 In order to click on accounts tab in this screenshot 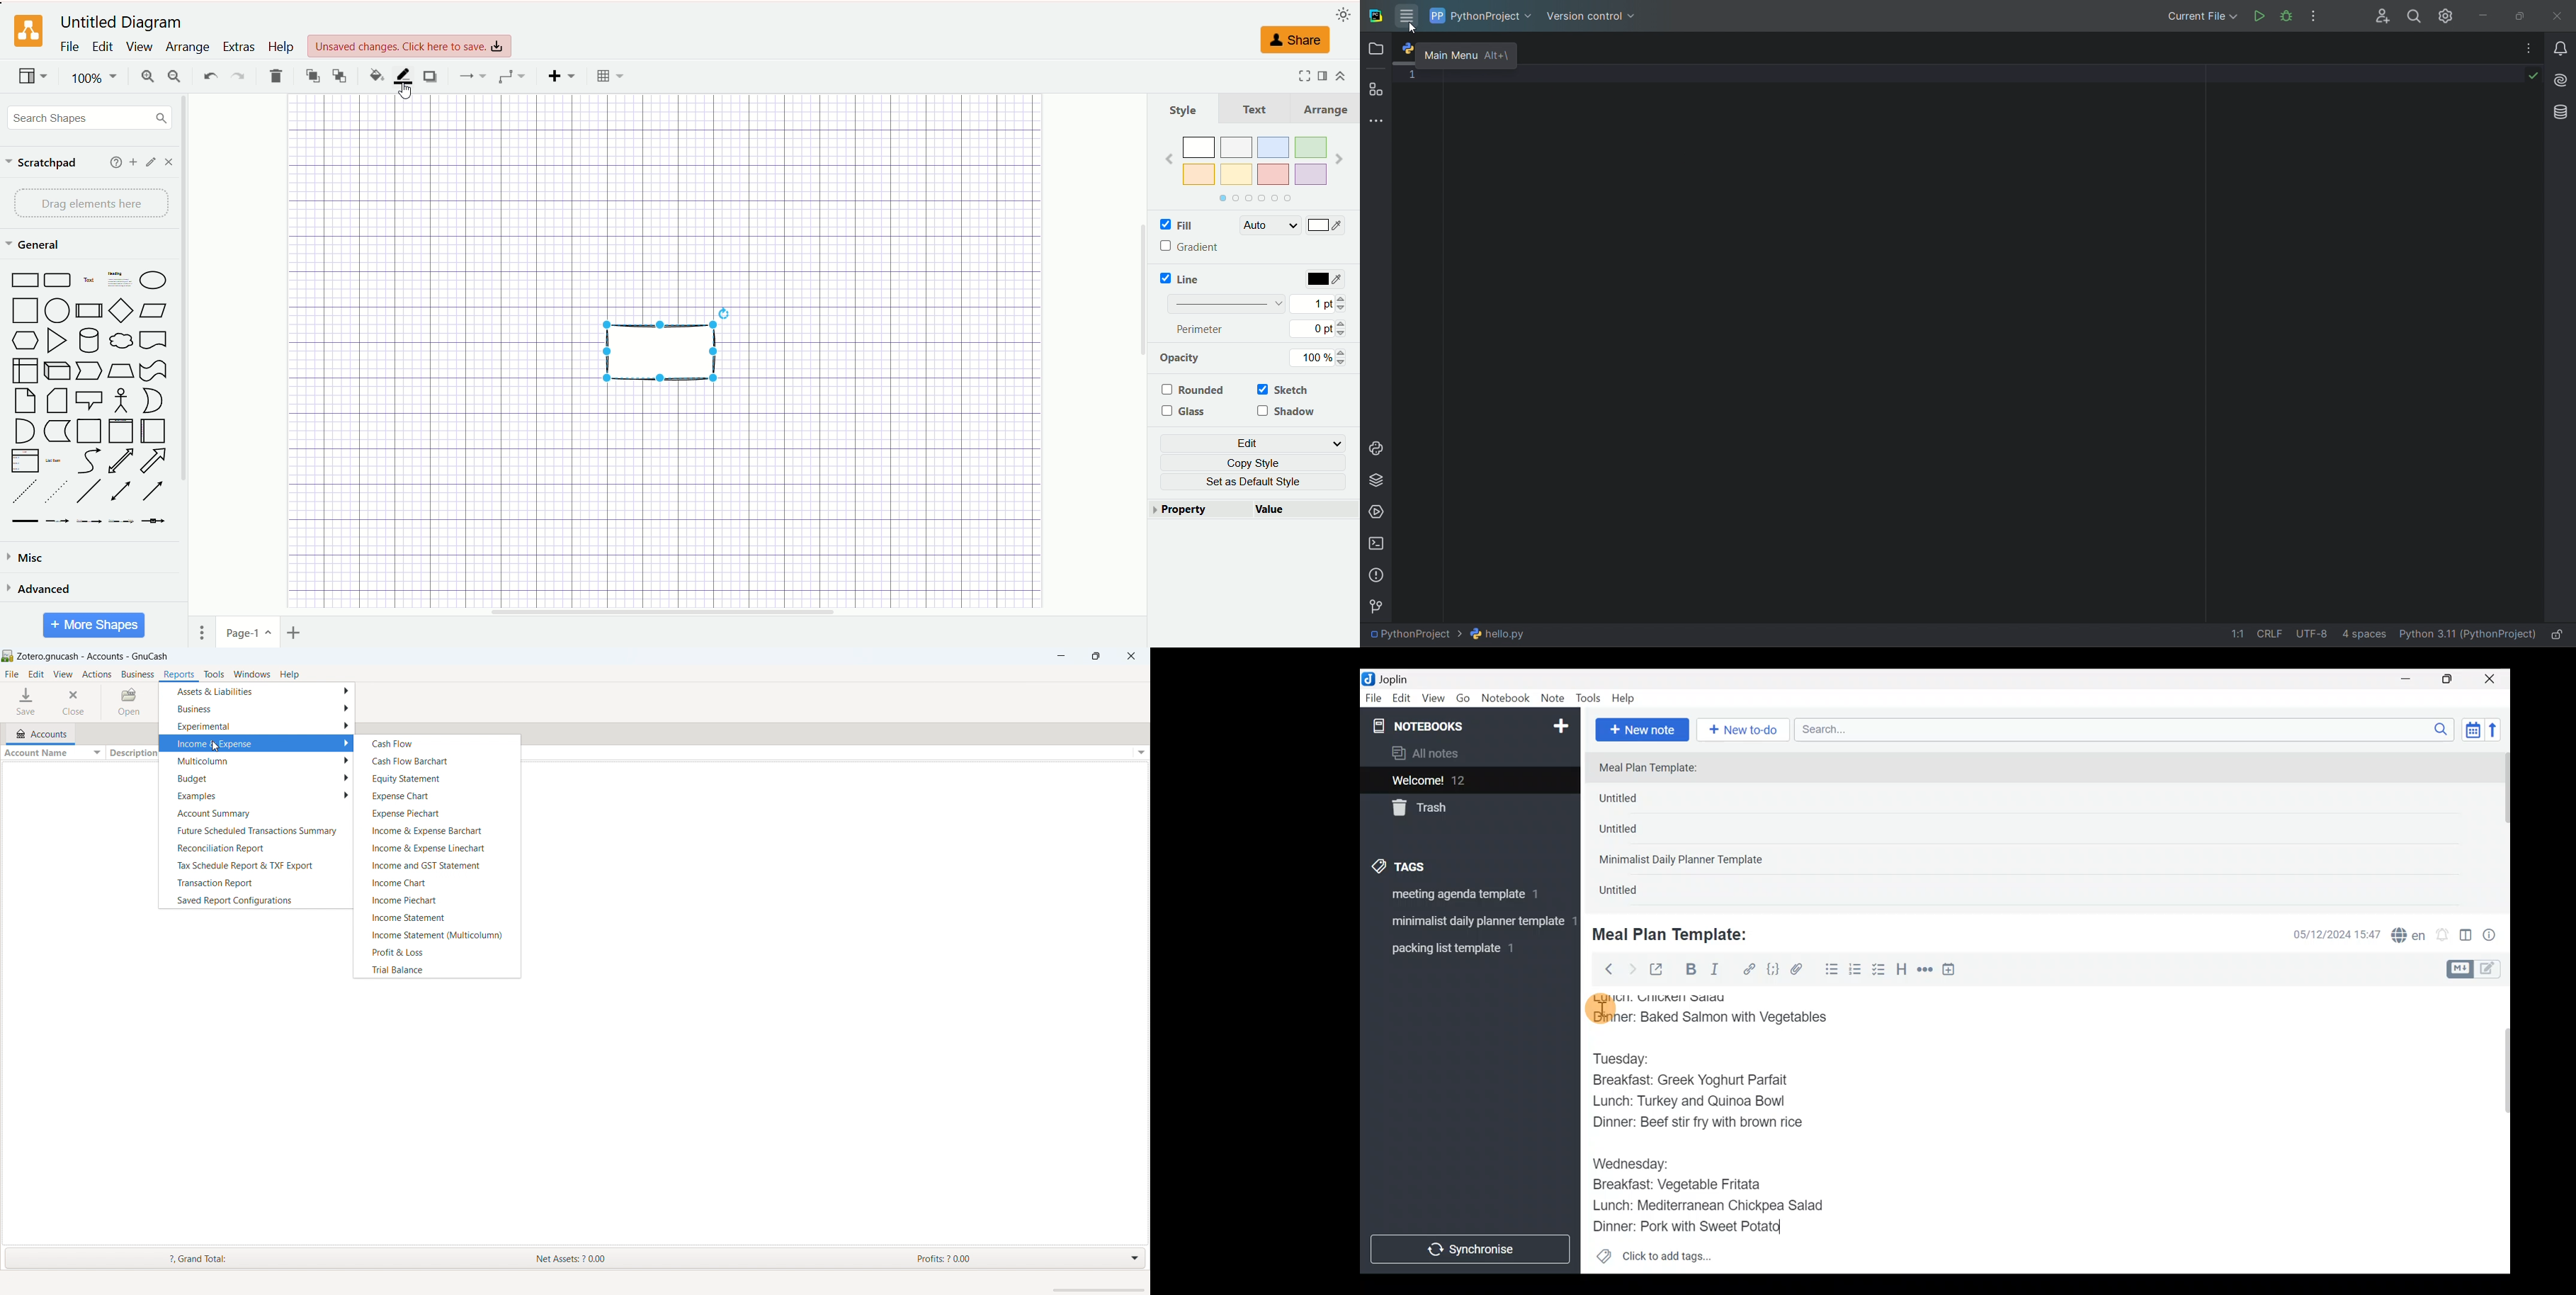, I will do `click(40, 733)`.